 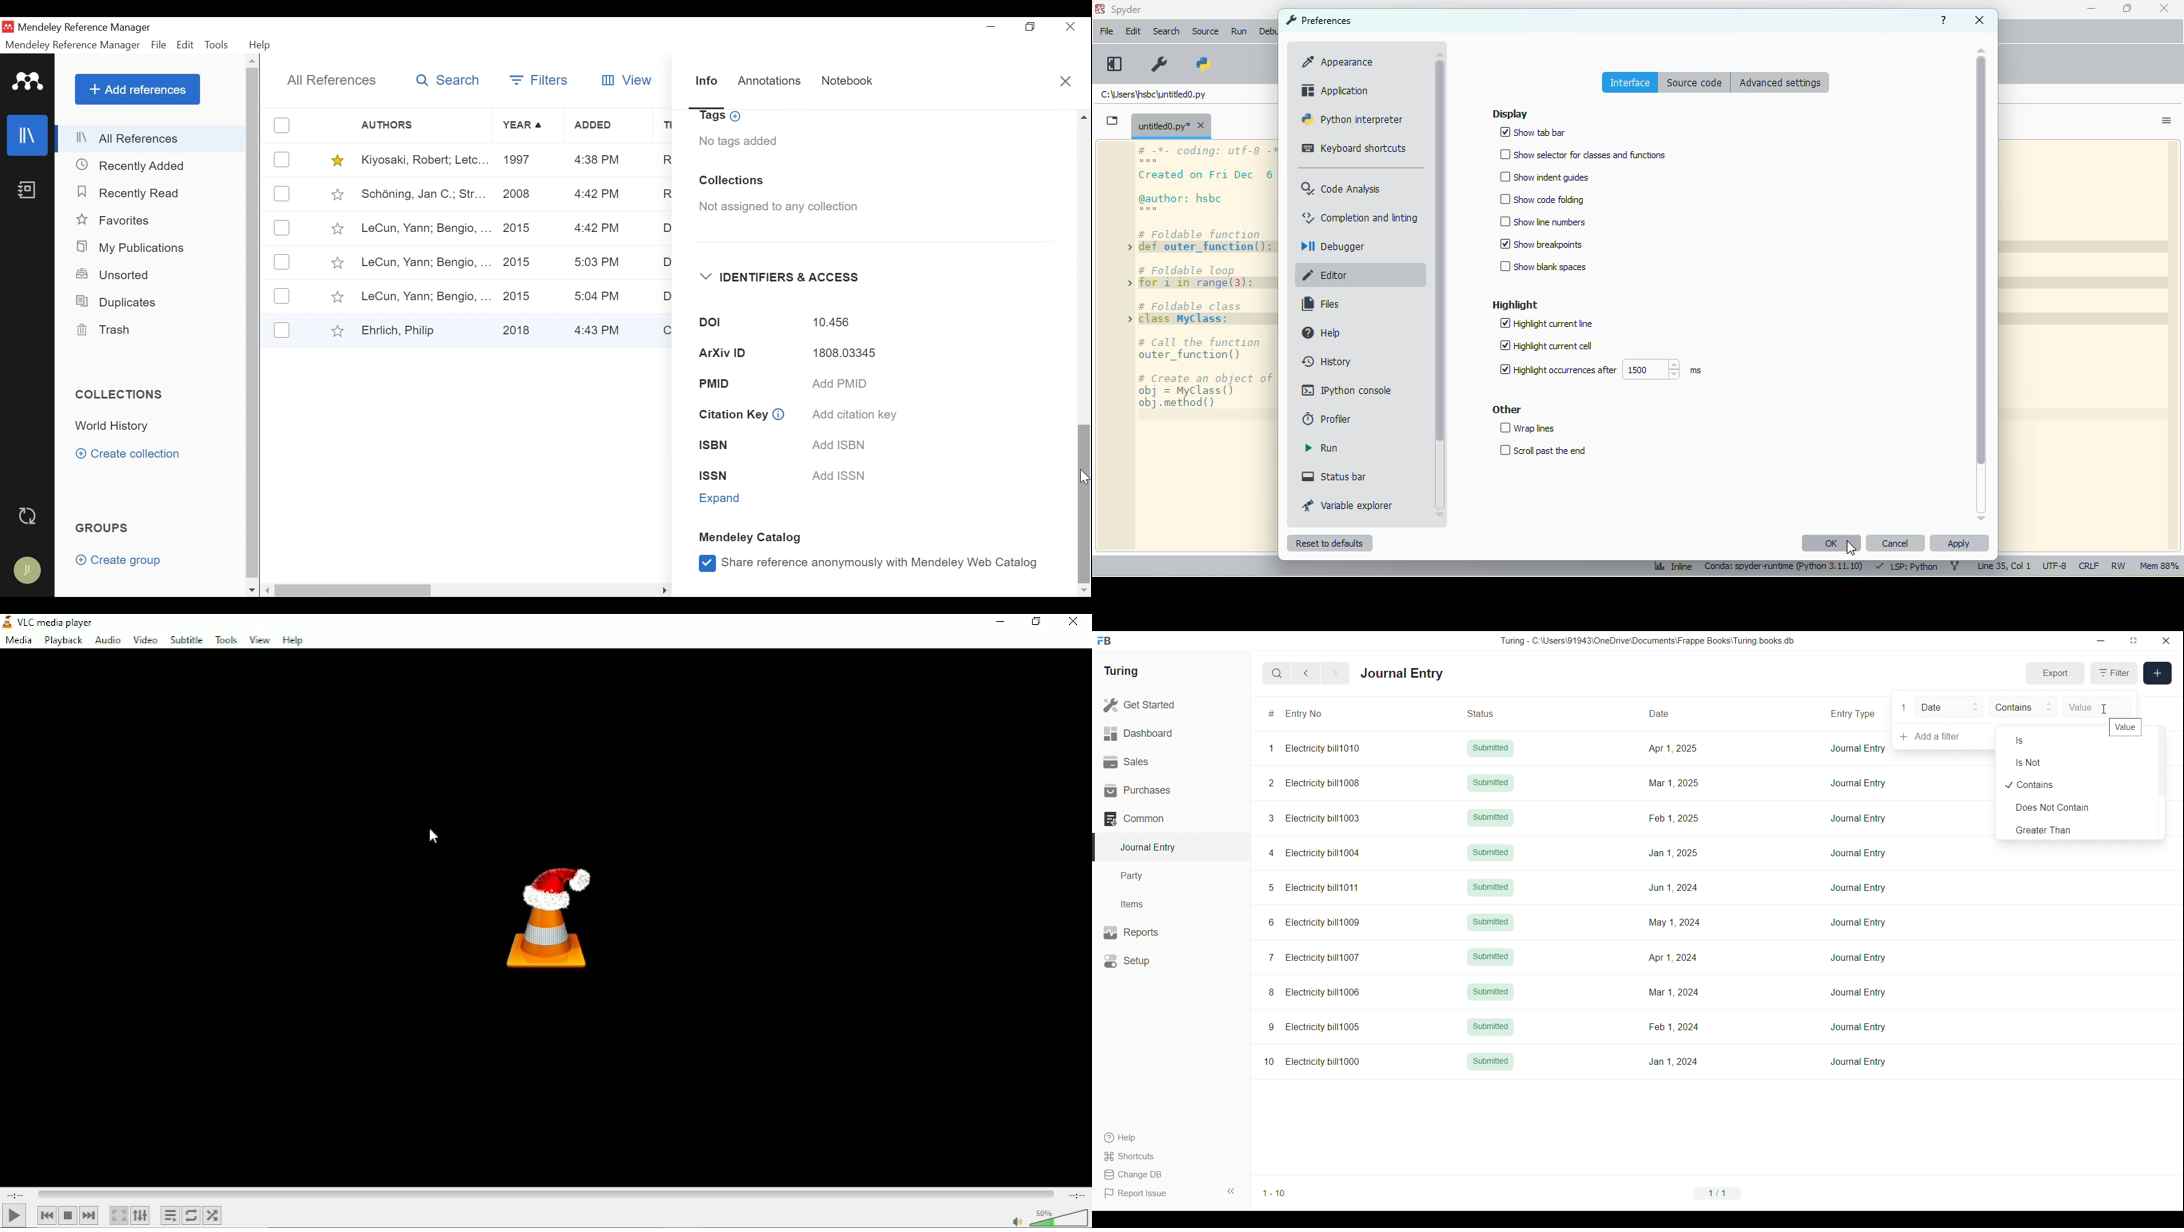 I want to click on Information, so click(x=707, y=85).